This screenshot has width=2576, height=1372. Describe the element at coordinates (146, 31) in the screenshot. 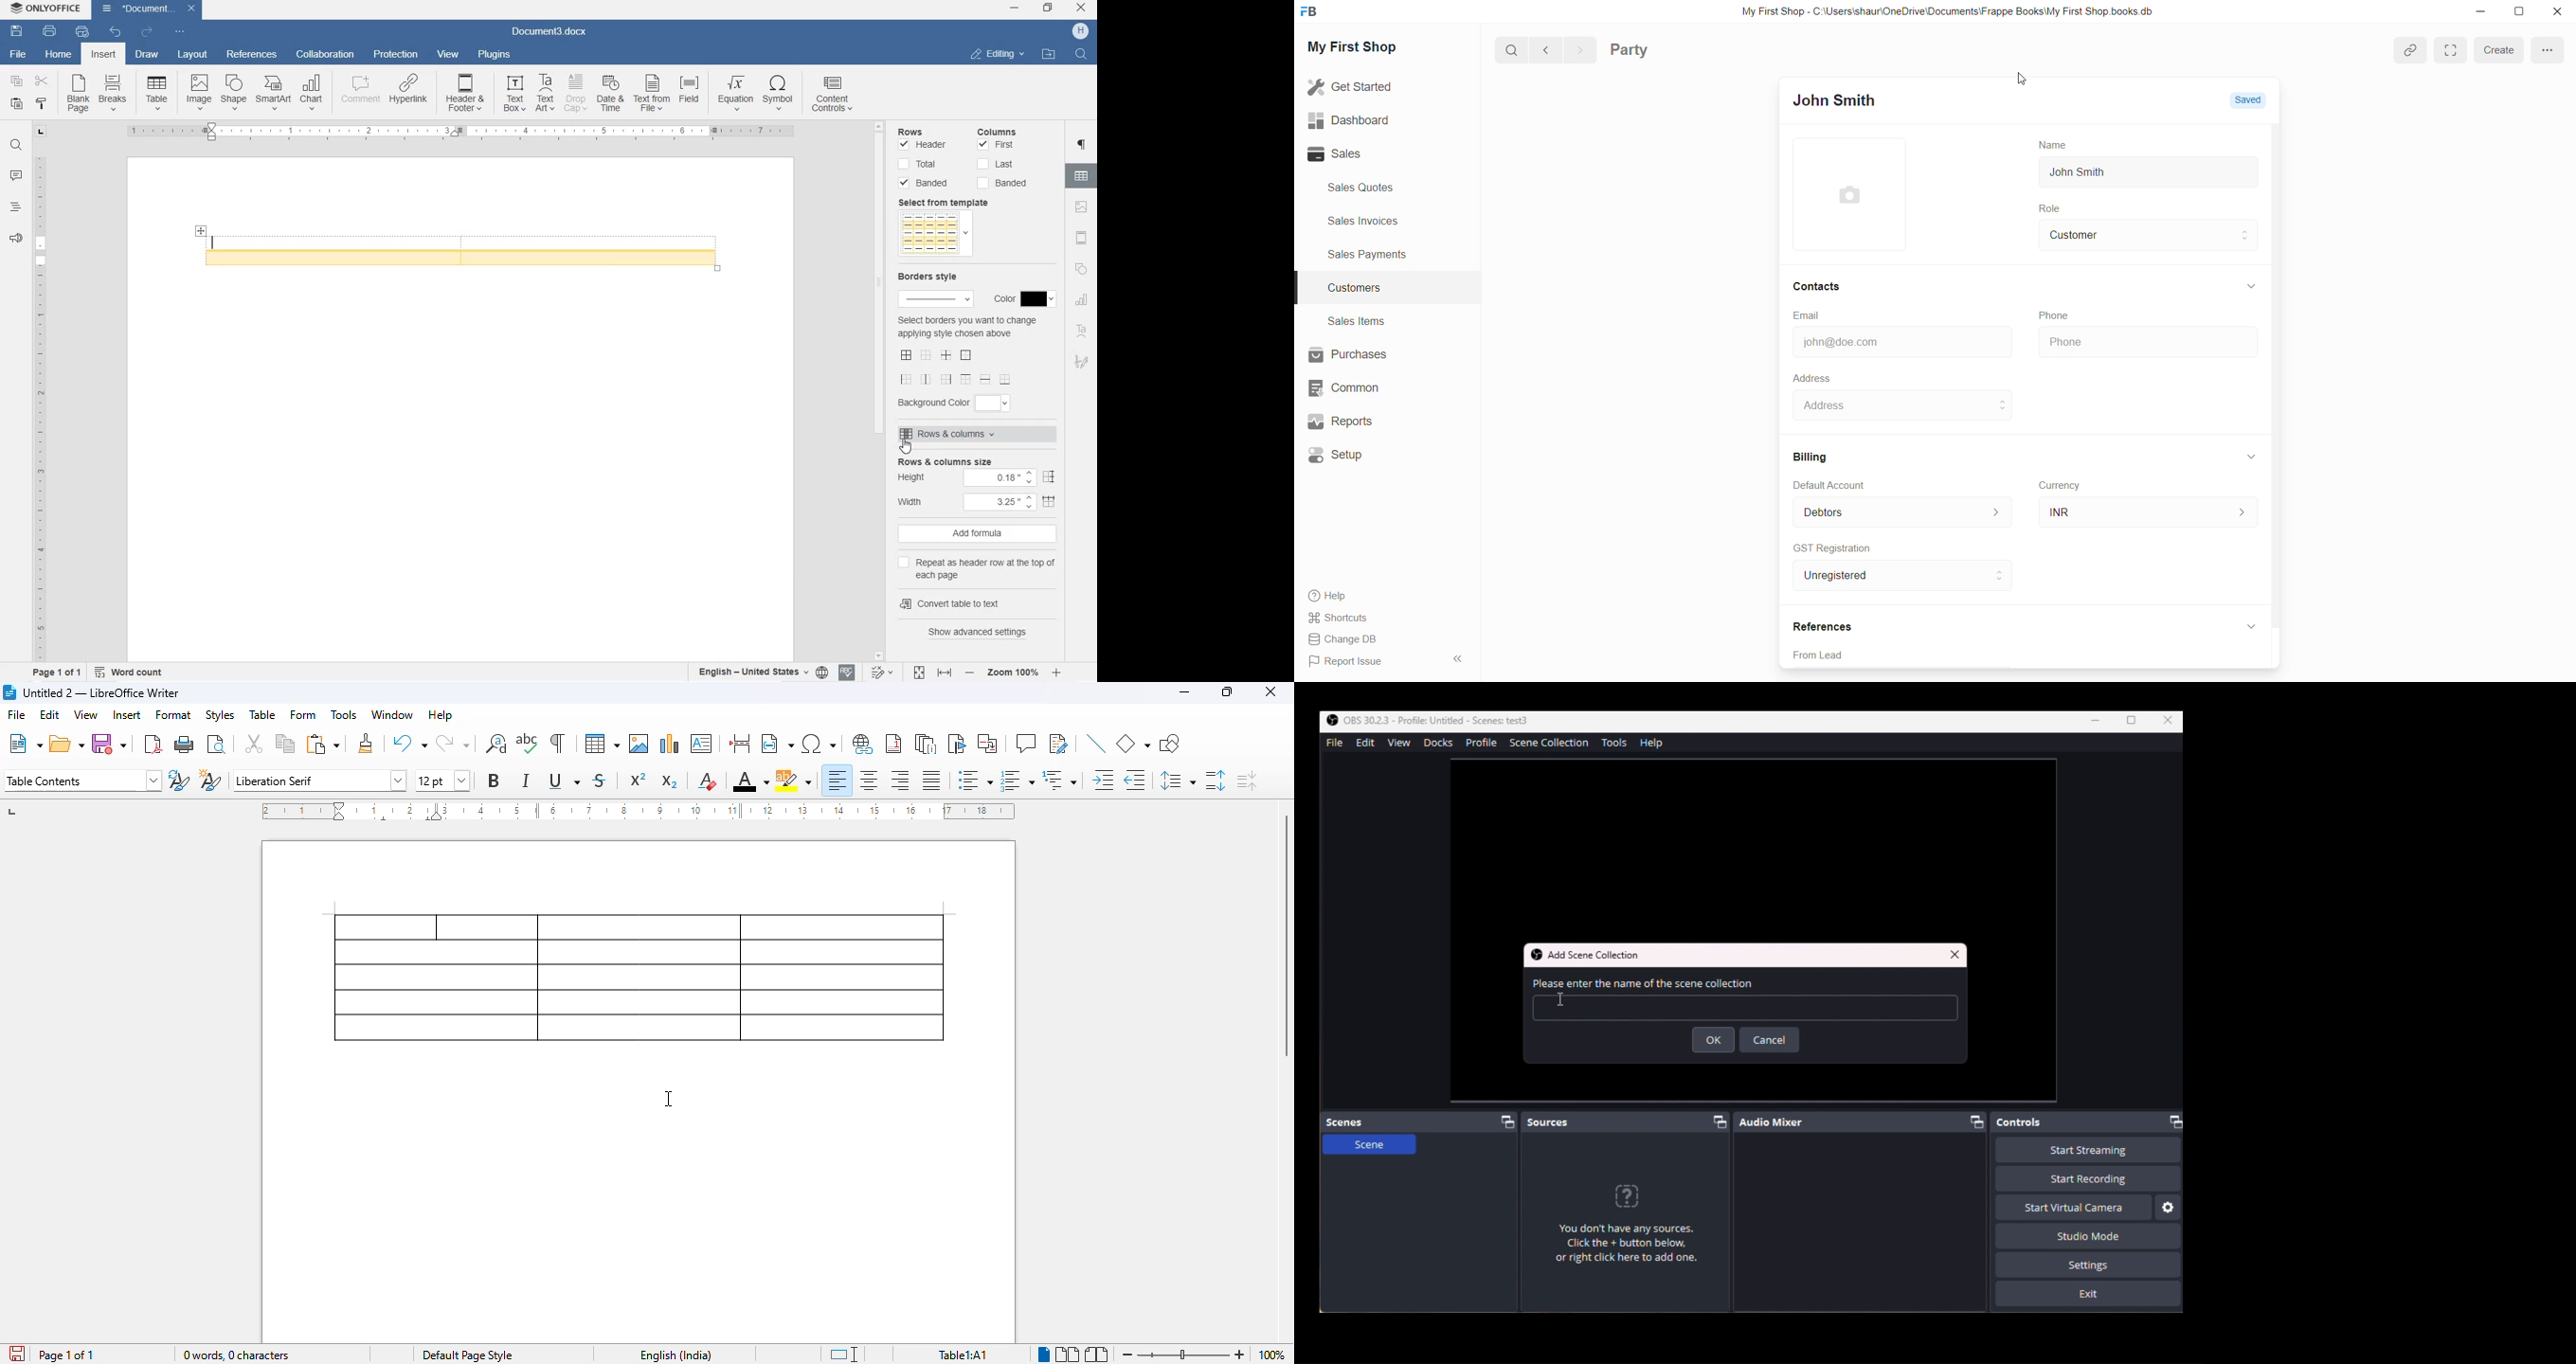

I see `REDO` at that location.